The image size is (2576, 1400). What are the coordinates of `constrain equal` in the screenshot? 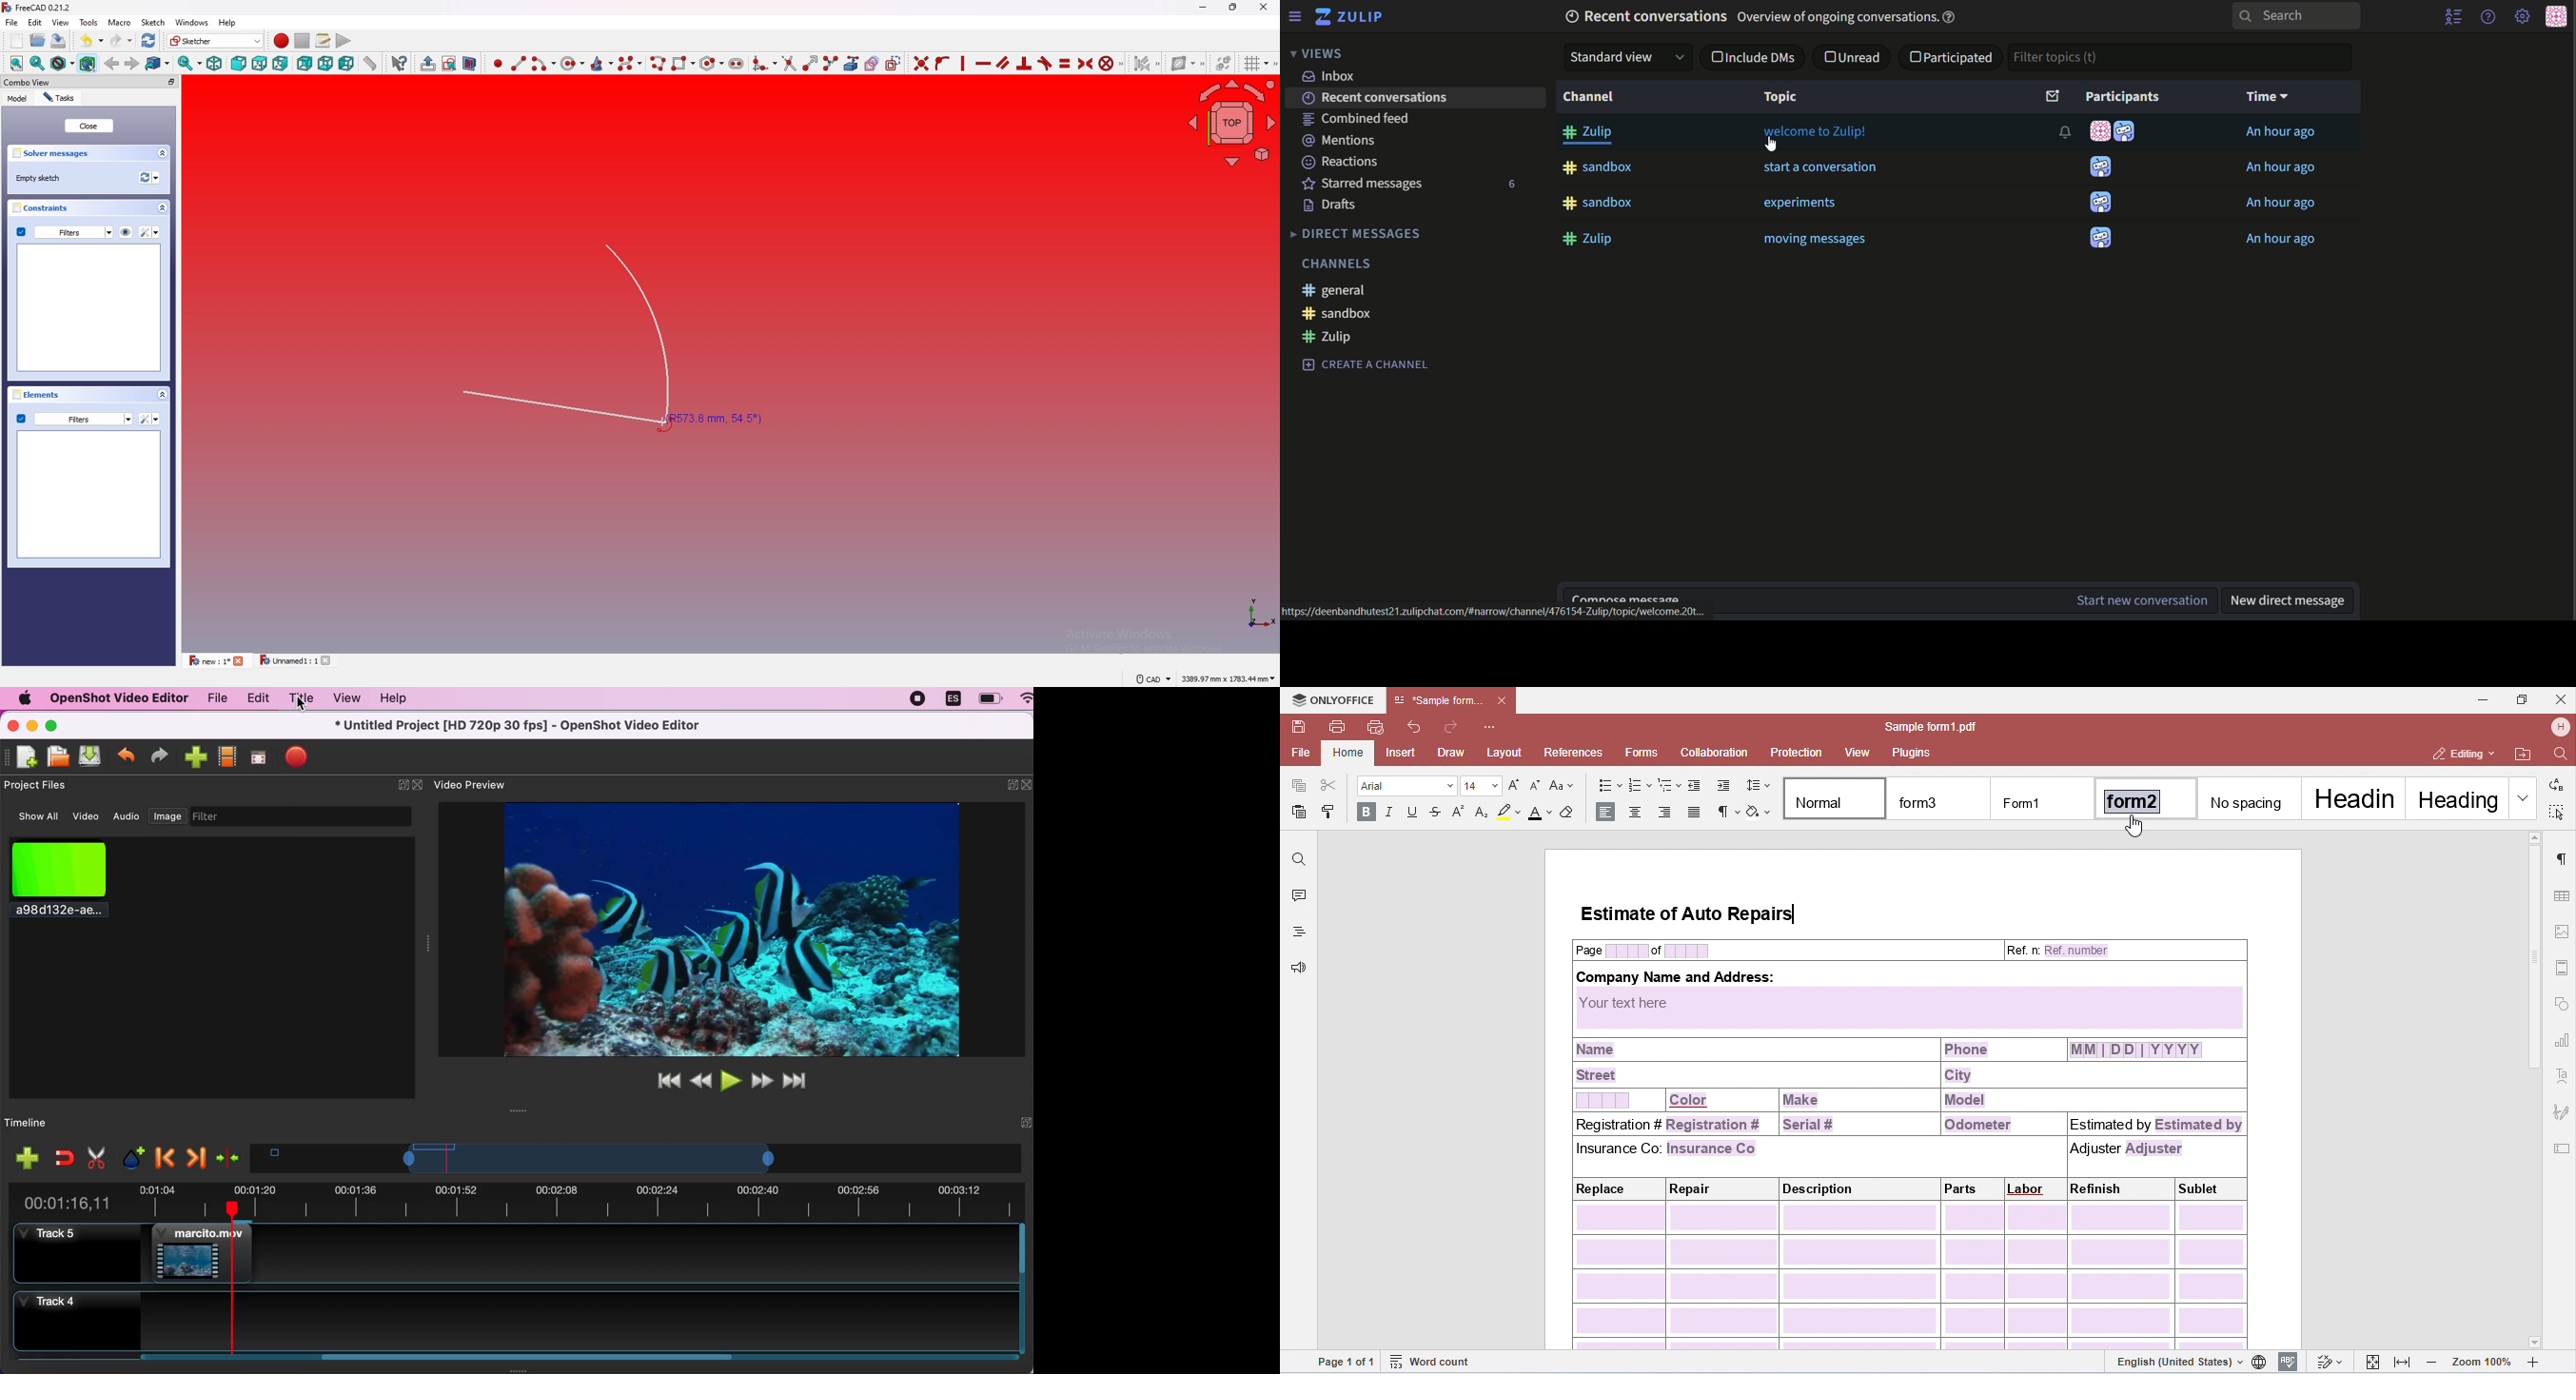 It's located at (1065, 63).